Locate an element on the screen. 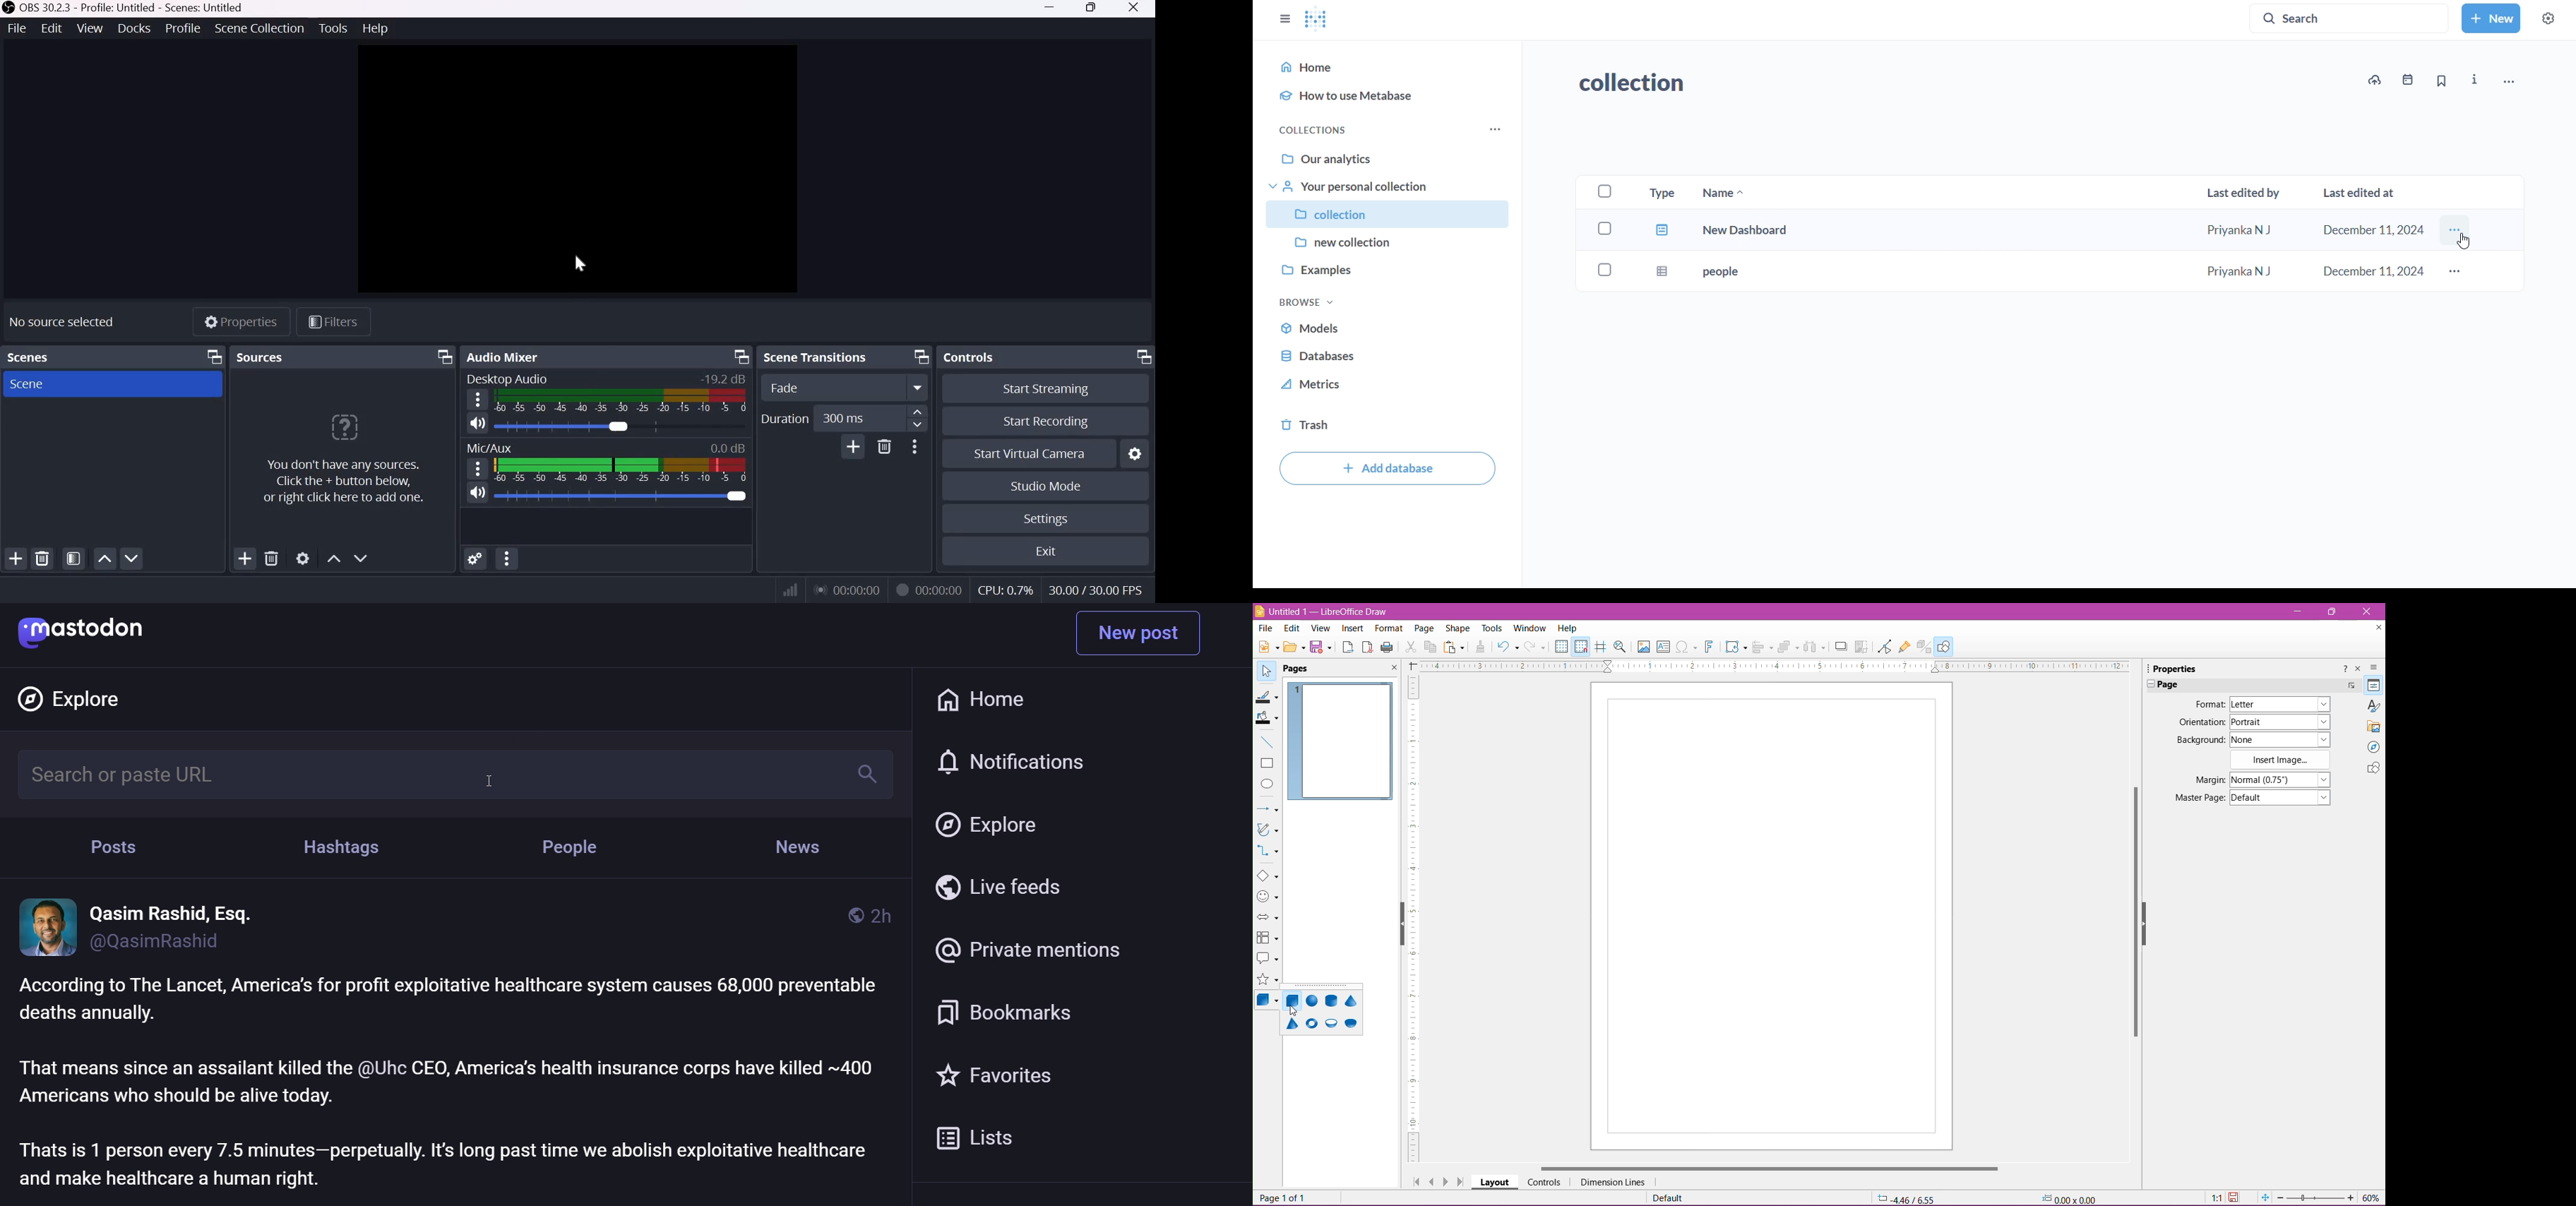 Image resolution: width=2576 pixels, height=1232 pixels. live feed is located at coordinates (1000, 886).